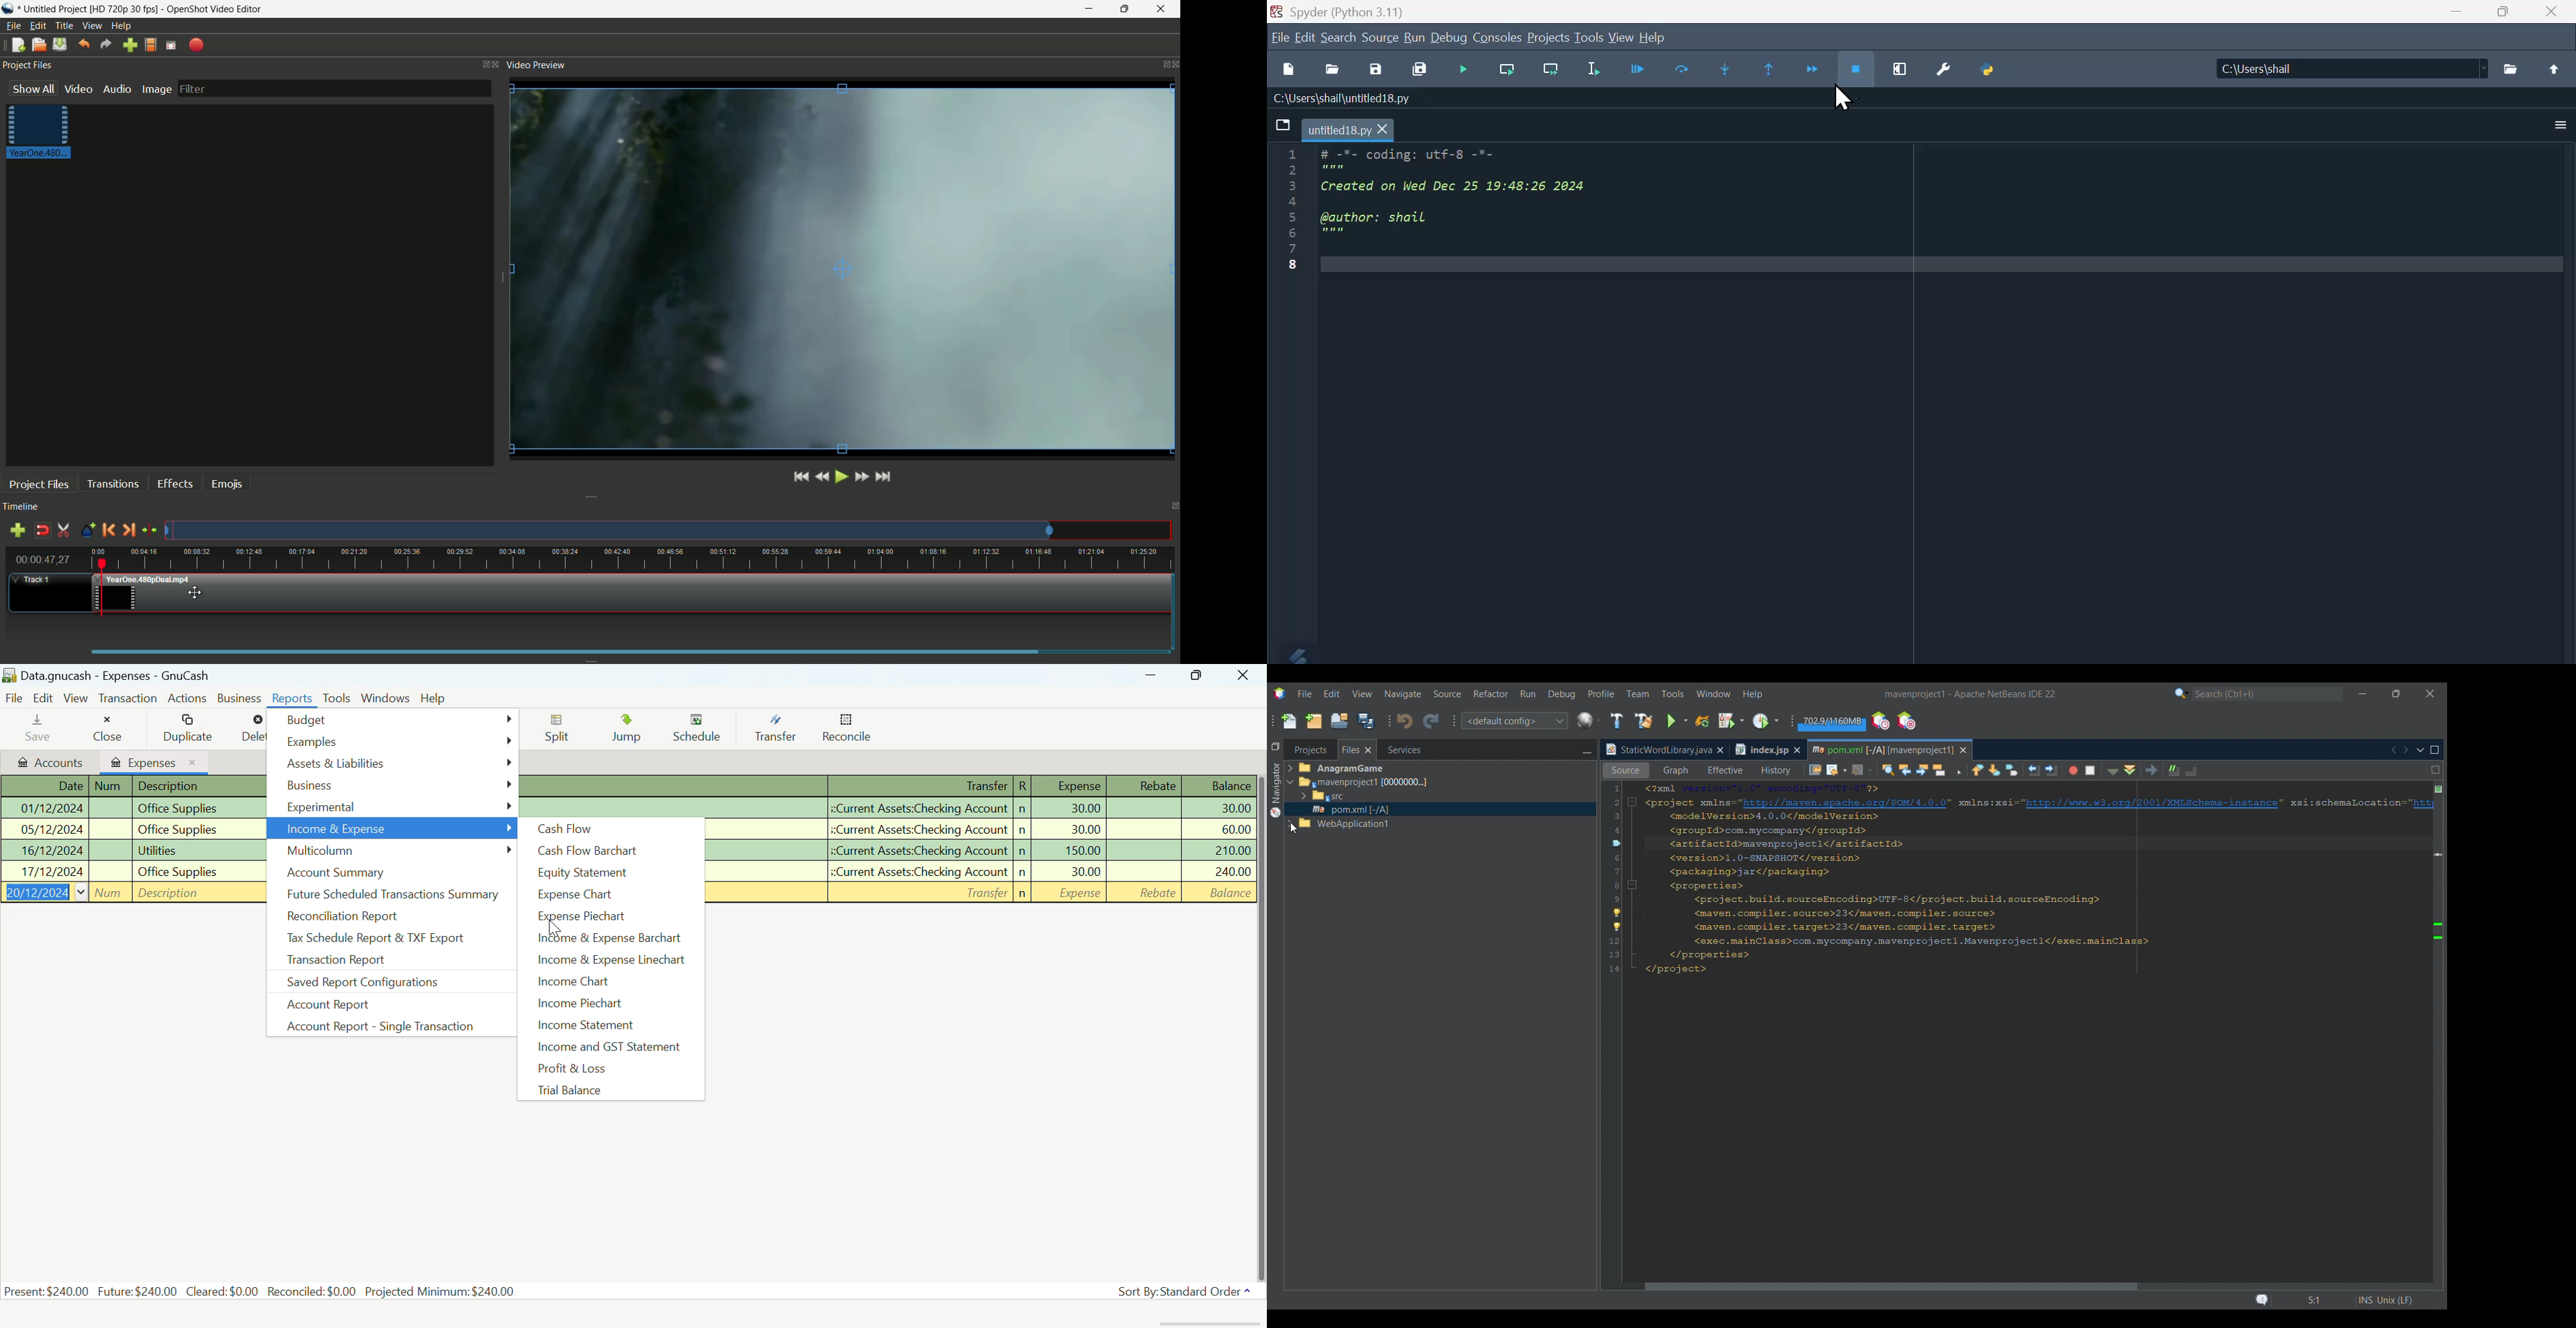 Image resolution: width=2576 pixels, height=1344 pixels. I want to click on Close, so click(2550, 13).